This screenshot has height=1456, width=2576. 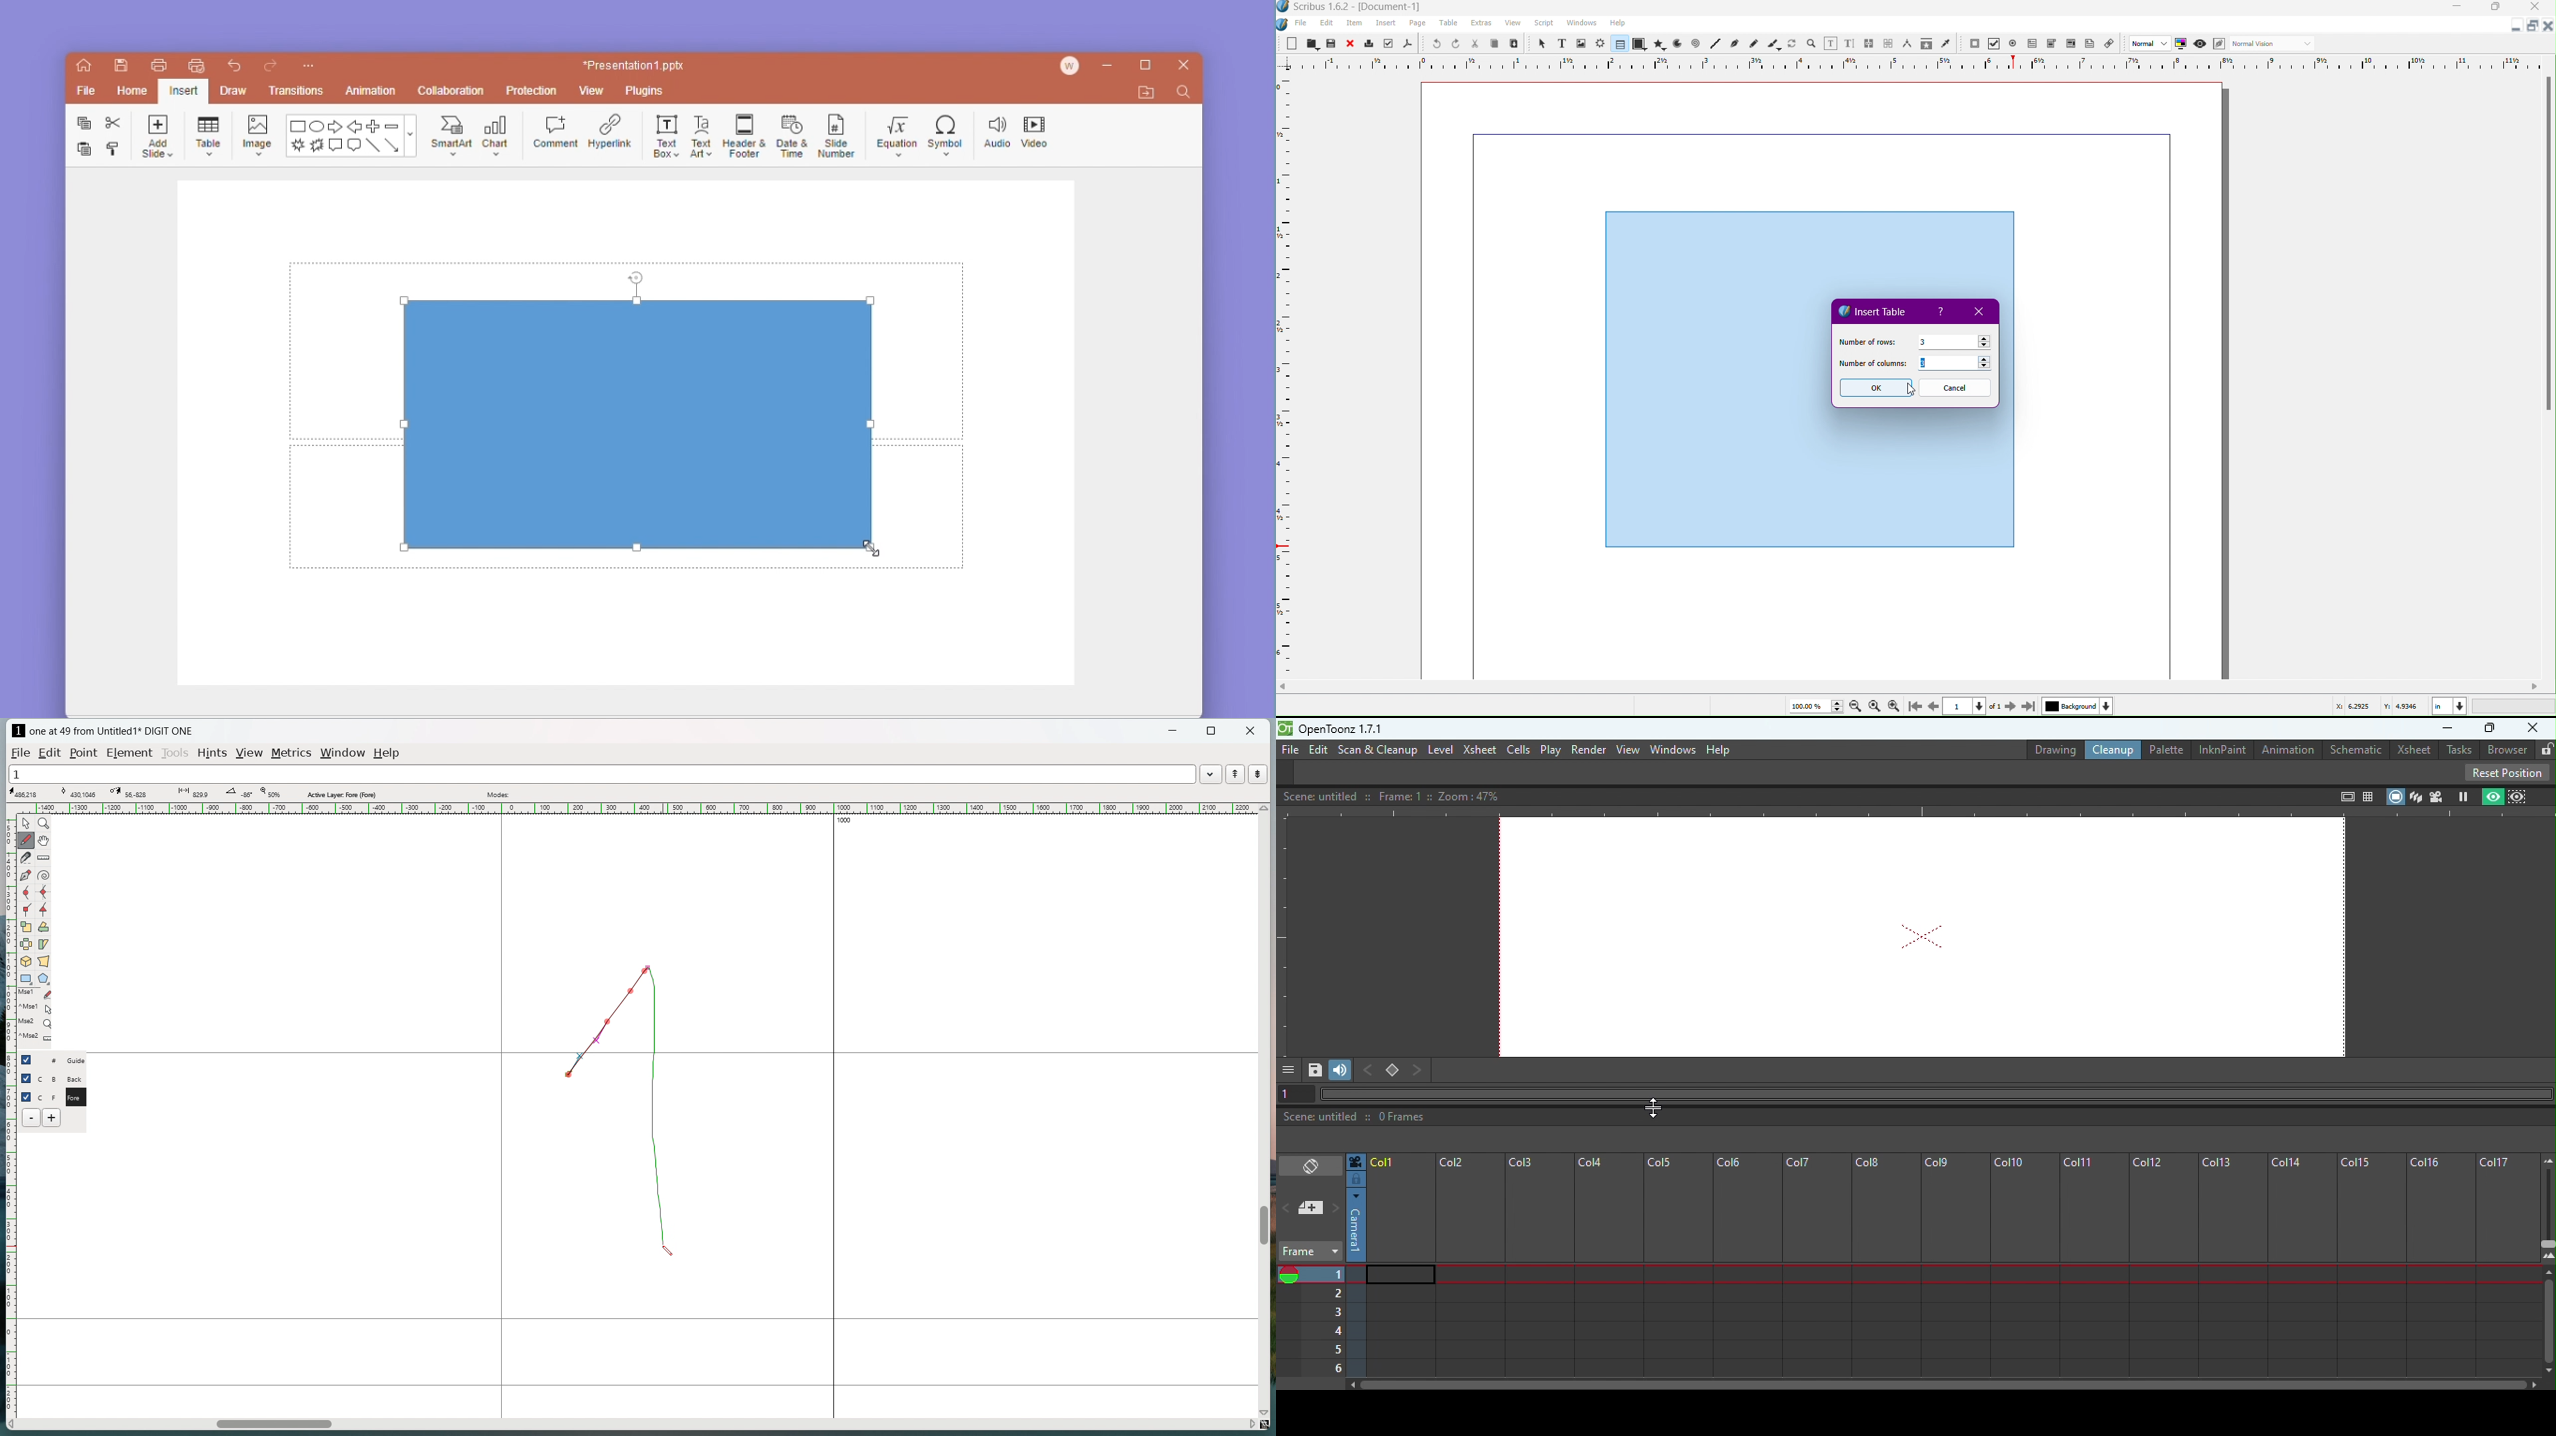 What do you see at coordinates (1235, 774) in the screenshot?
I see `show the previous word in the word list` at bounding box center [1235, 774].